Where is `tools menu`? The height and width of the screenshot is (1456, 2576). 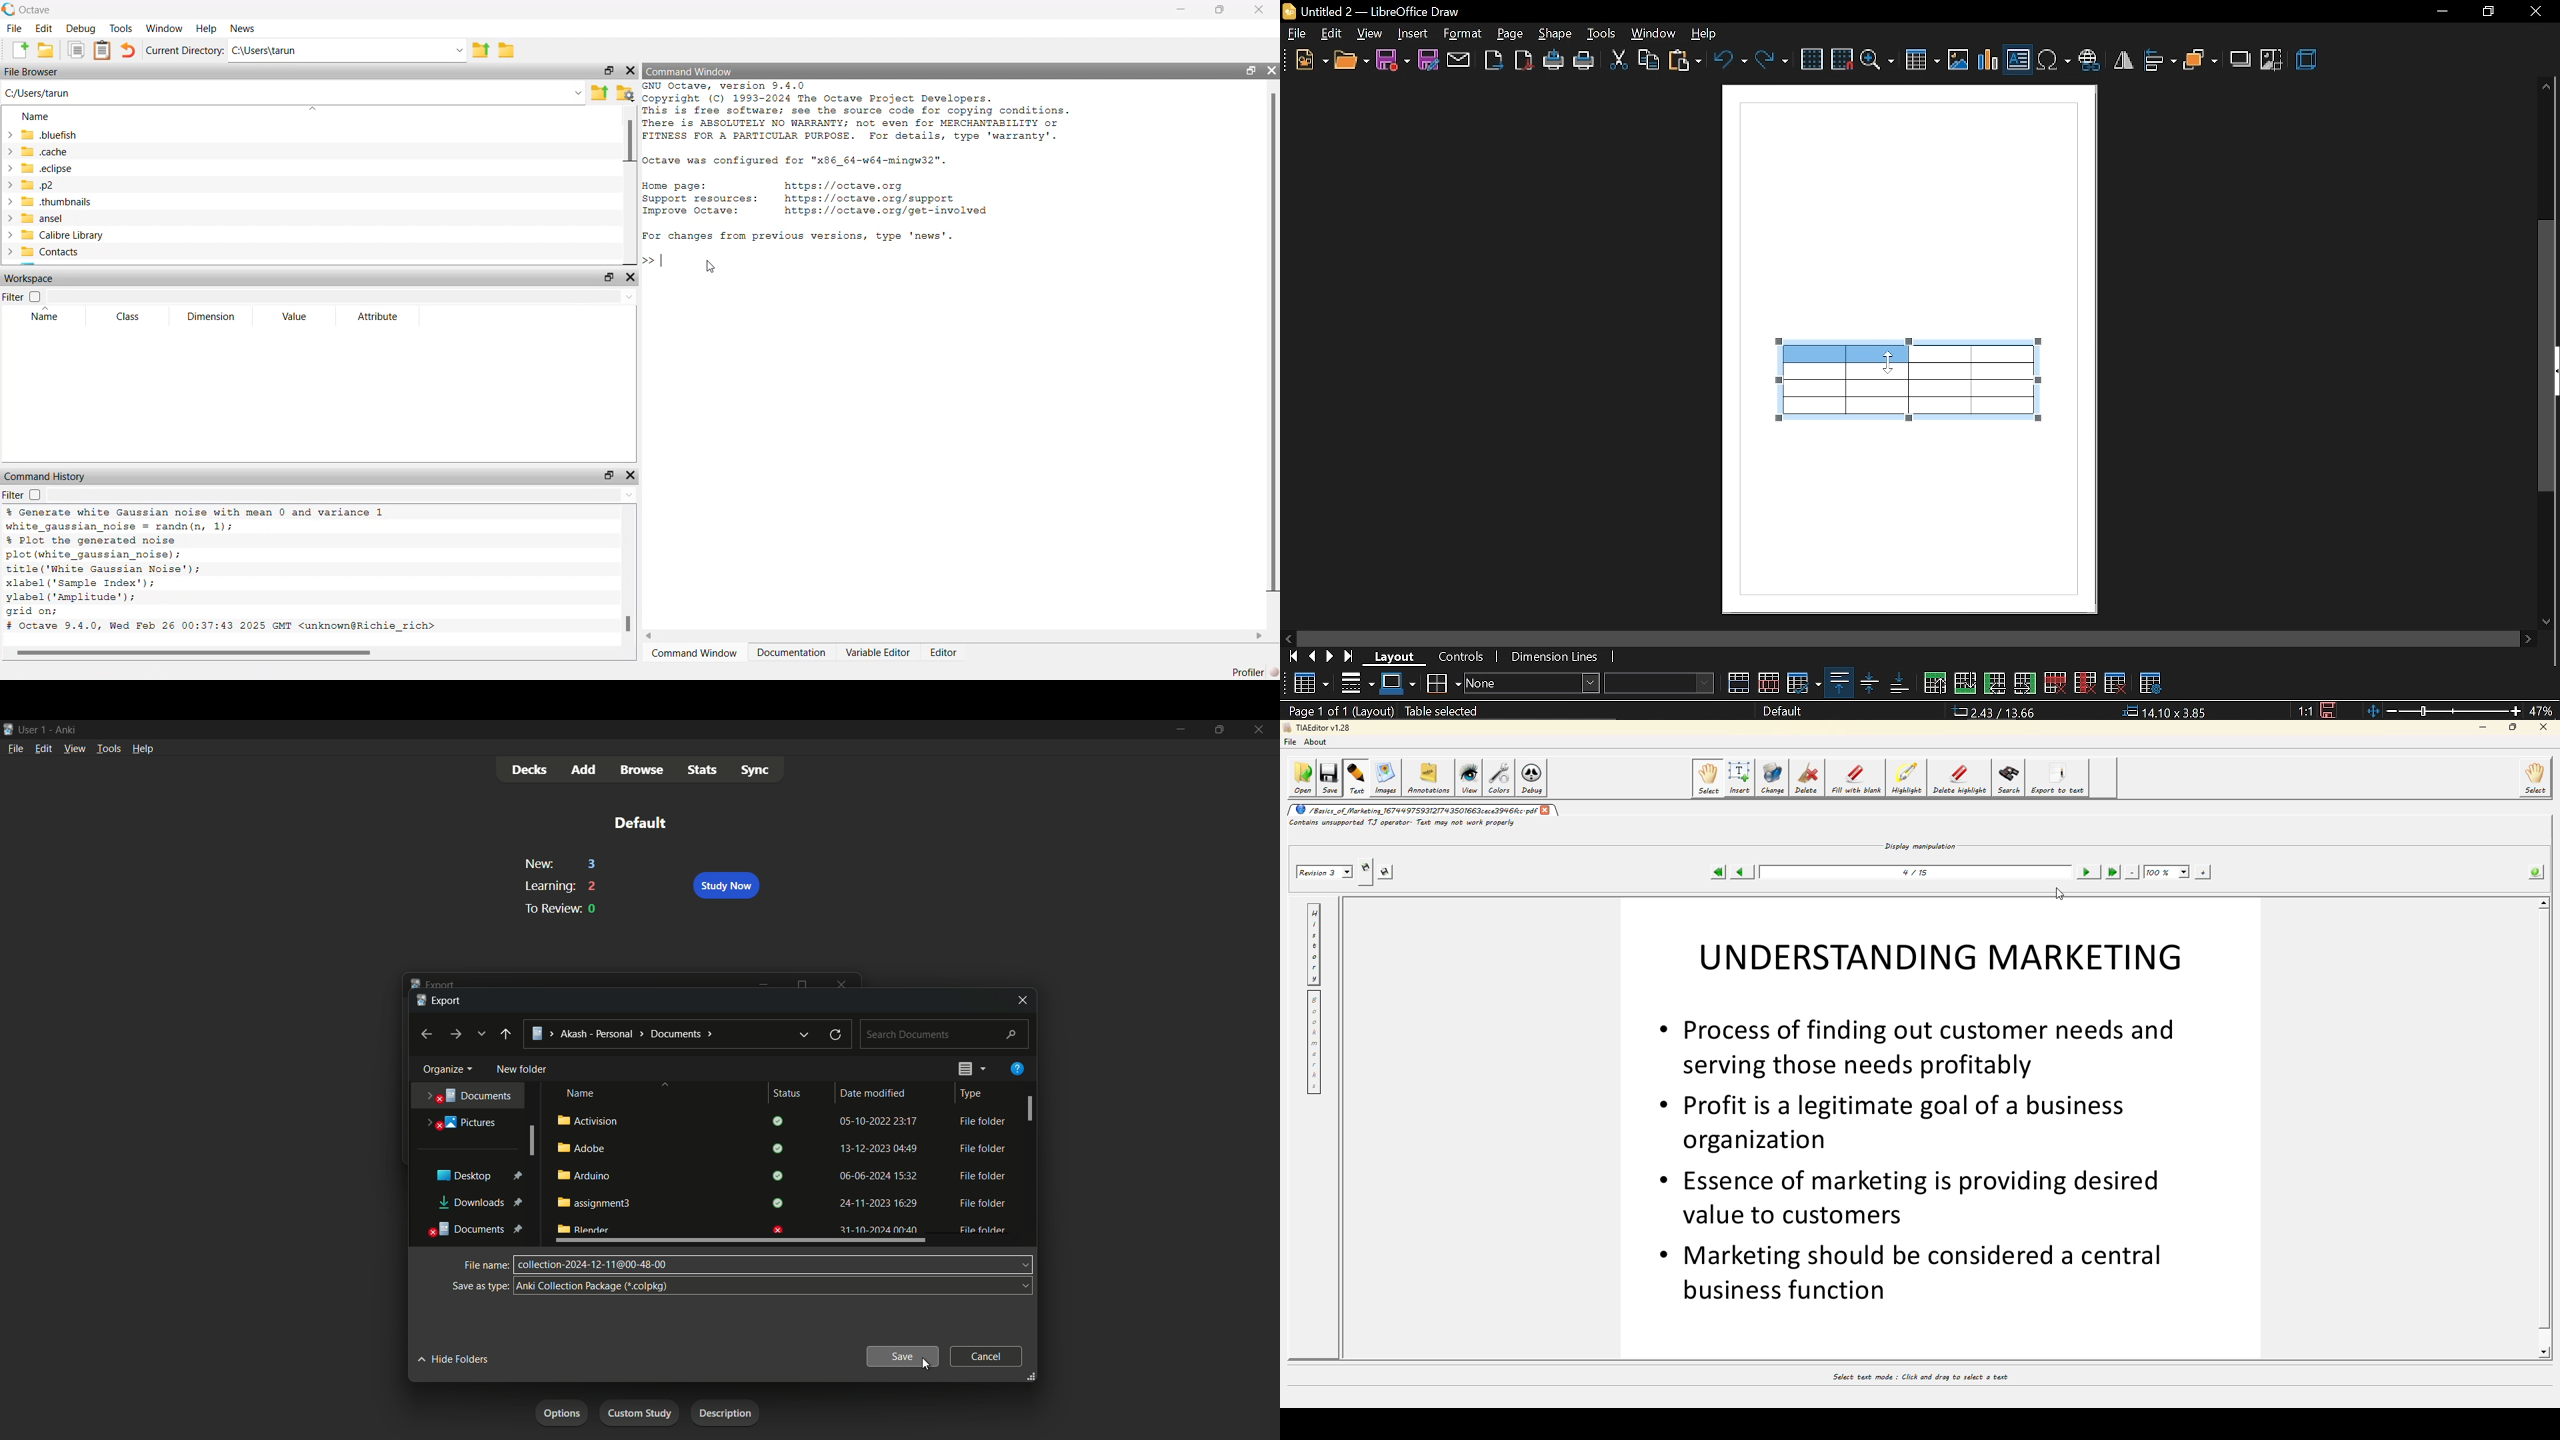 tools menu is located at coordinates (107, 749).